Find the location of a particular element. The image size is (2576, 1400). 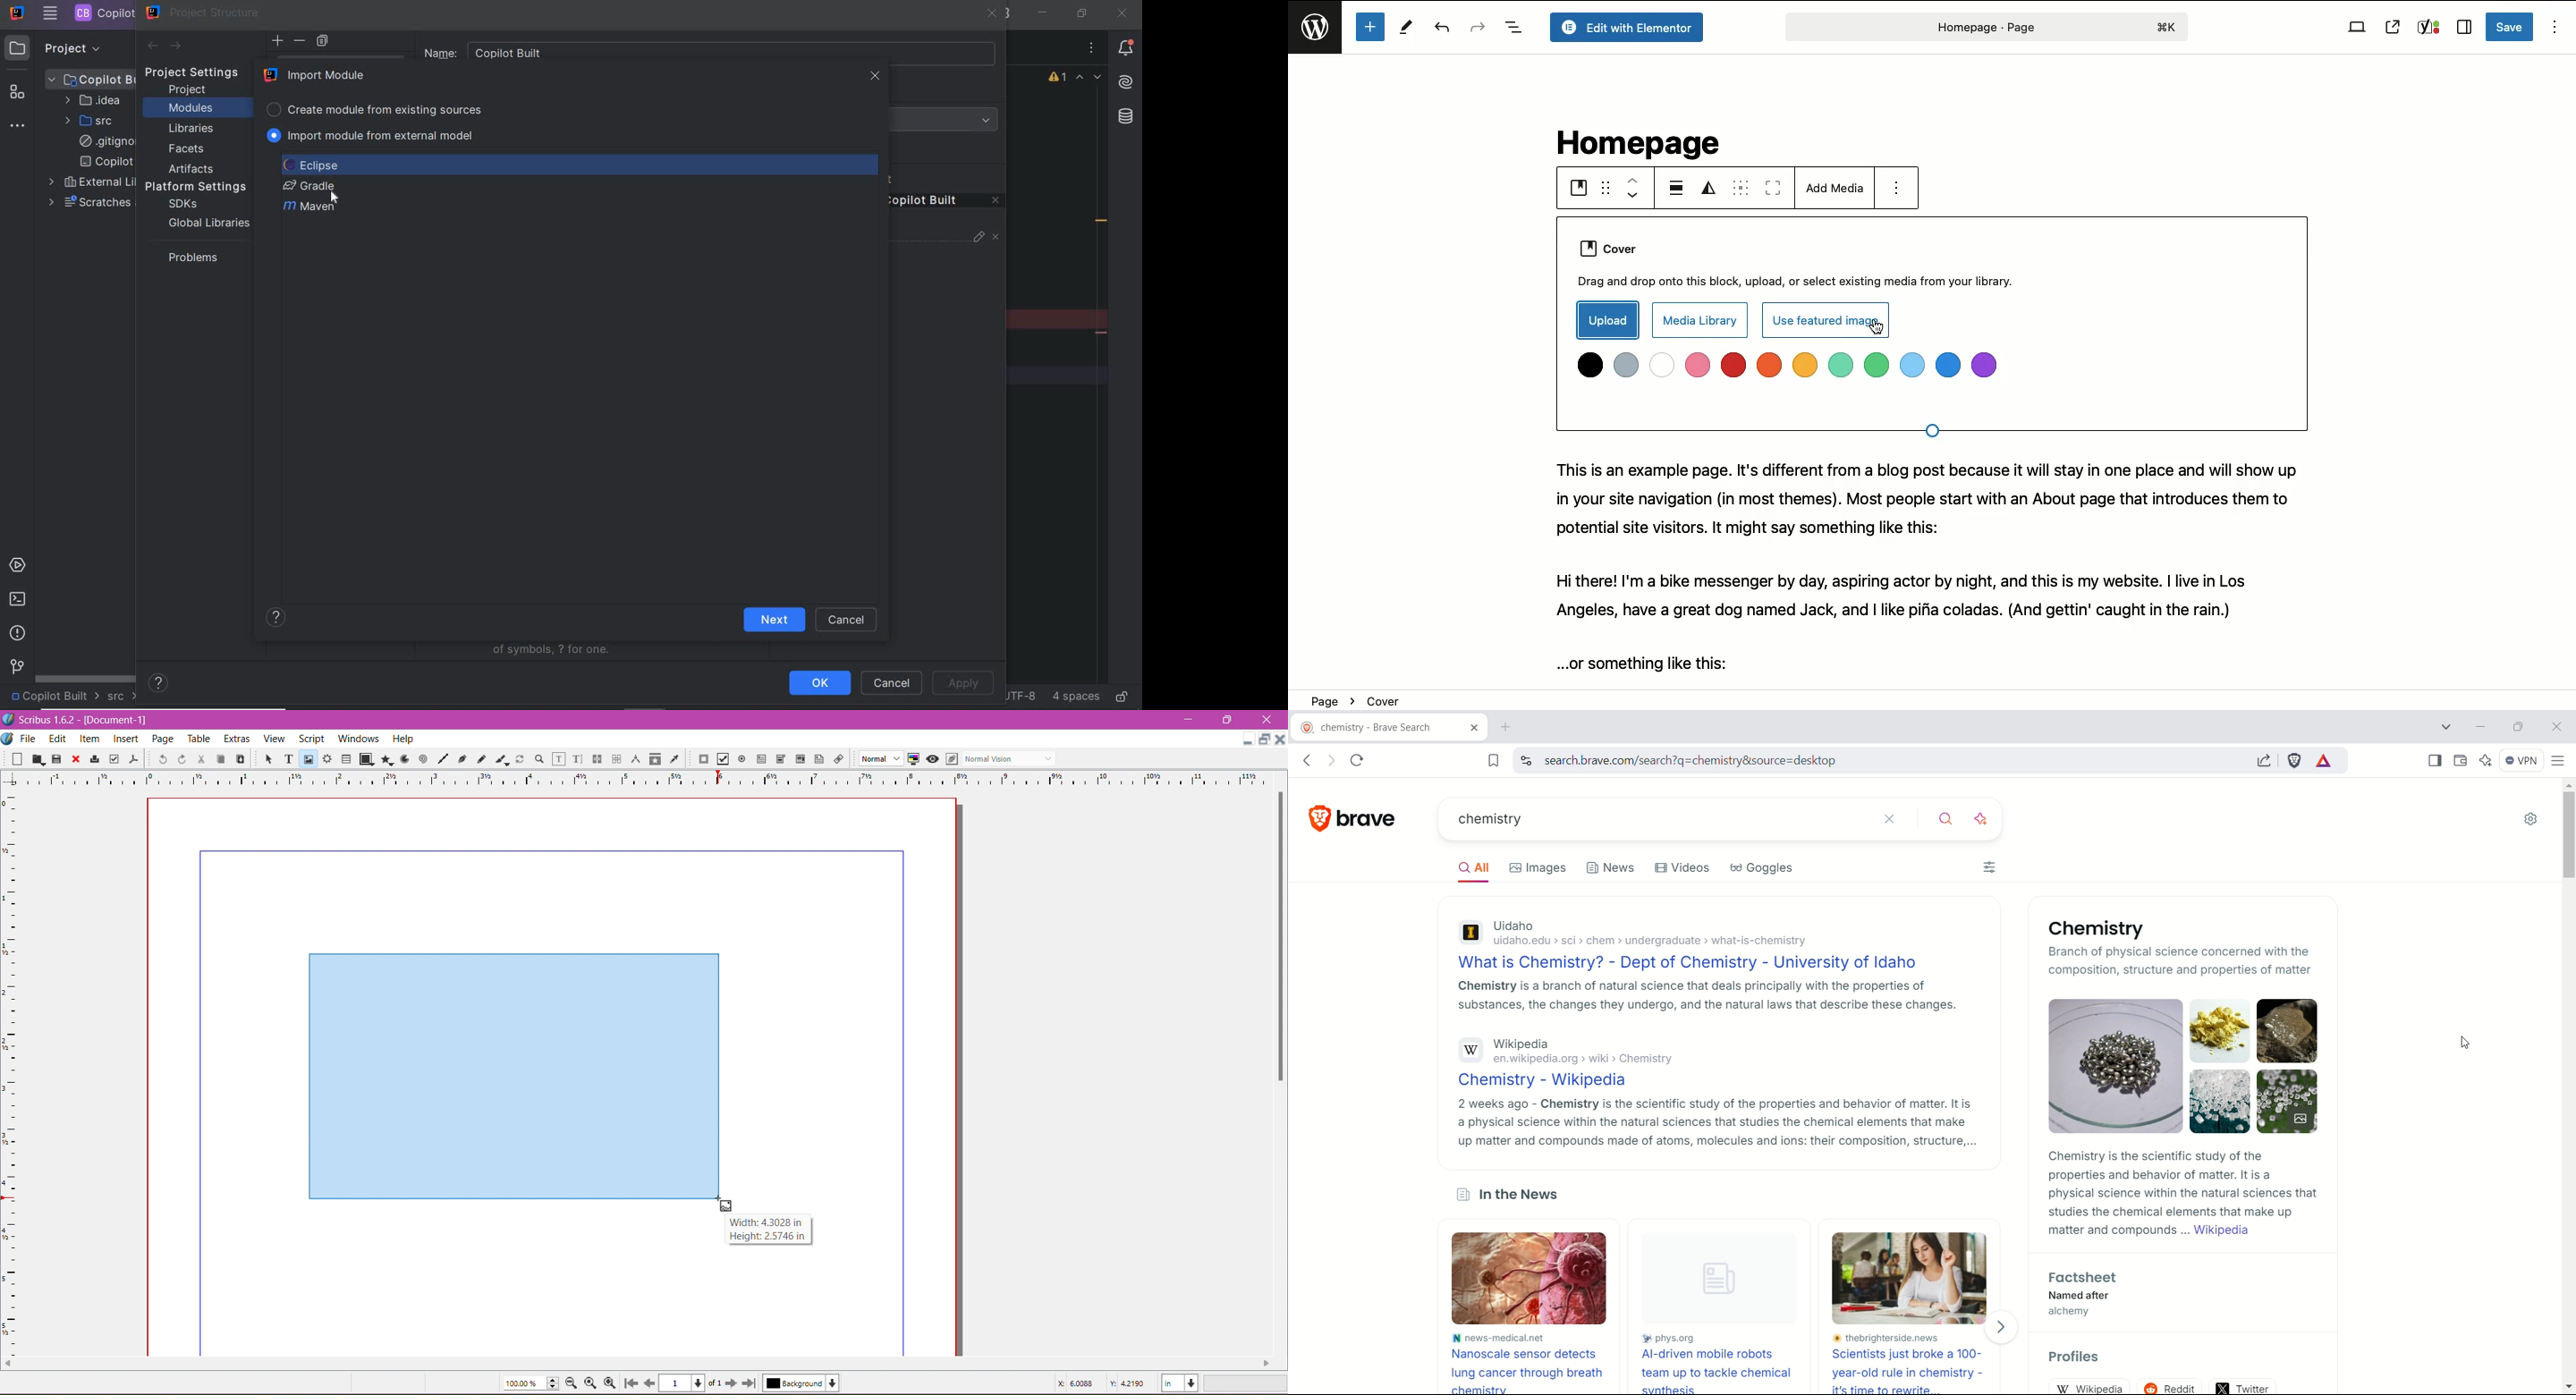

Close Document is located at coordinates (1280, 740).